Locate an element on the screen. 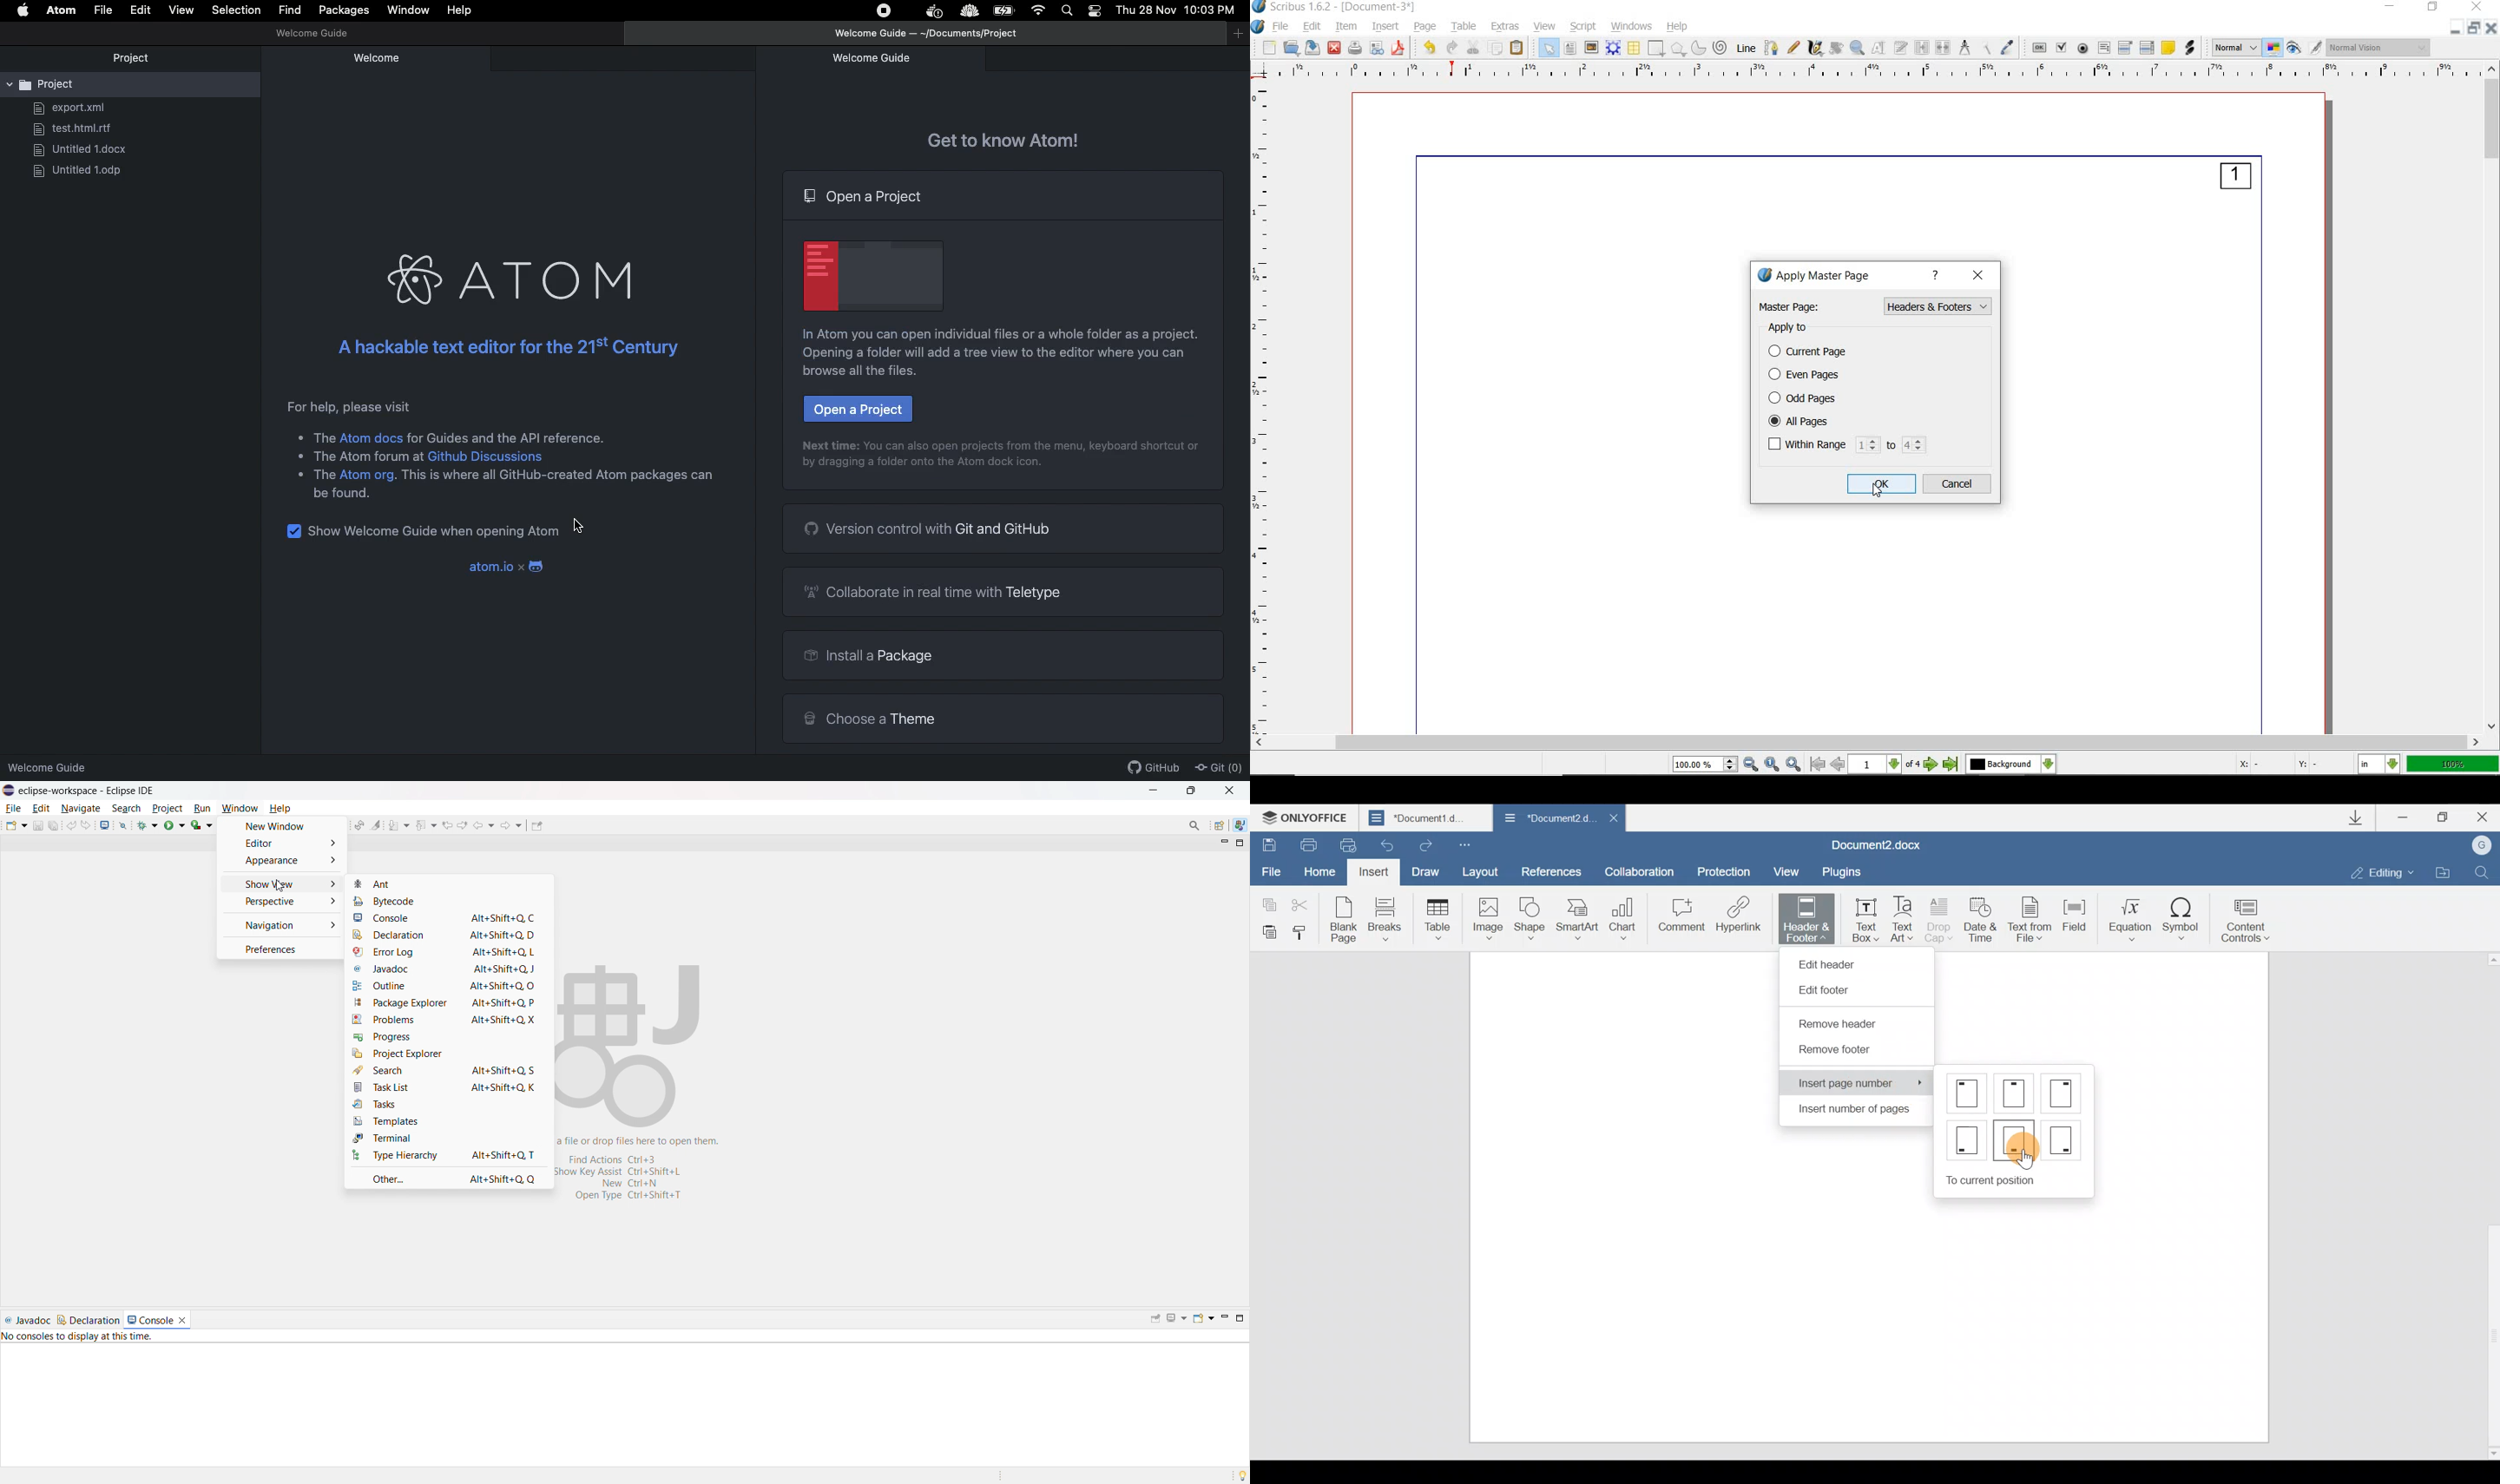 The height and width of the screenshot is (1484, 2520). File is located at coordinates (1272, 872).